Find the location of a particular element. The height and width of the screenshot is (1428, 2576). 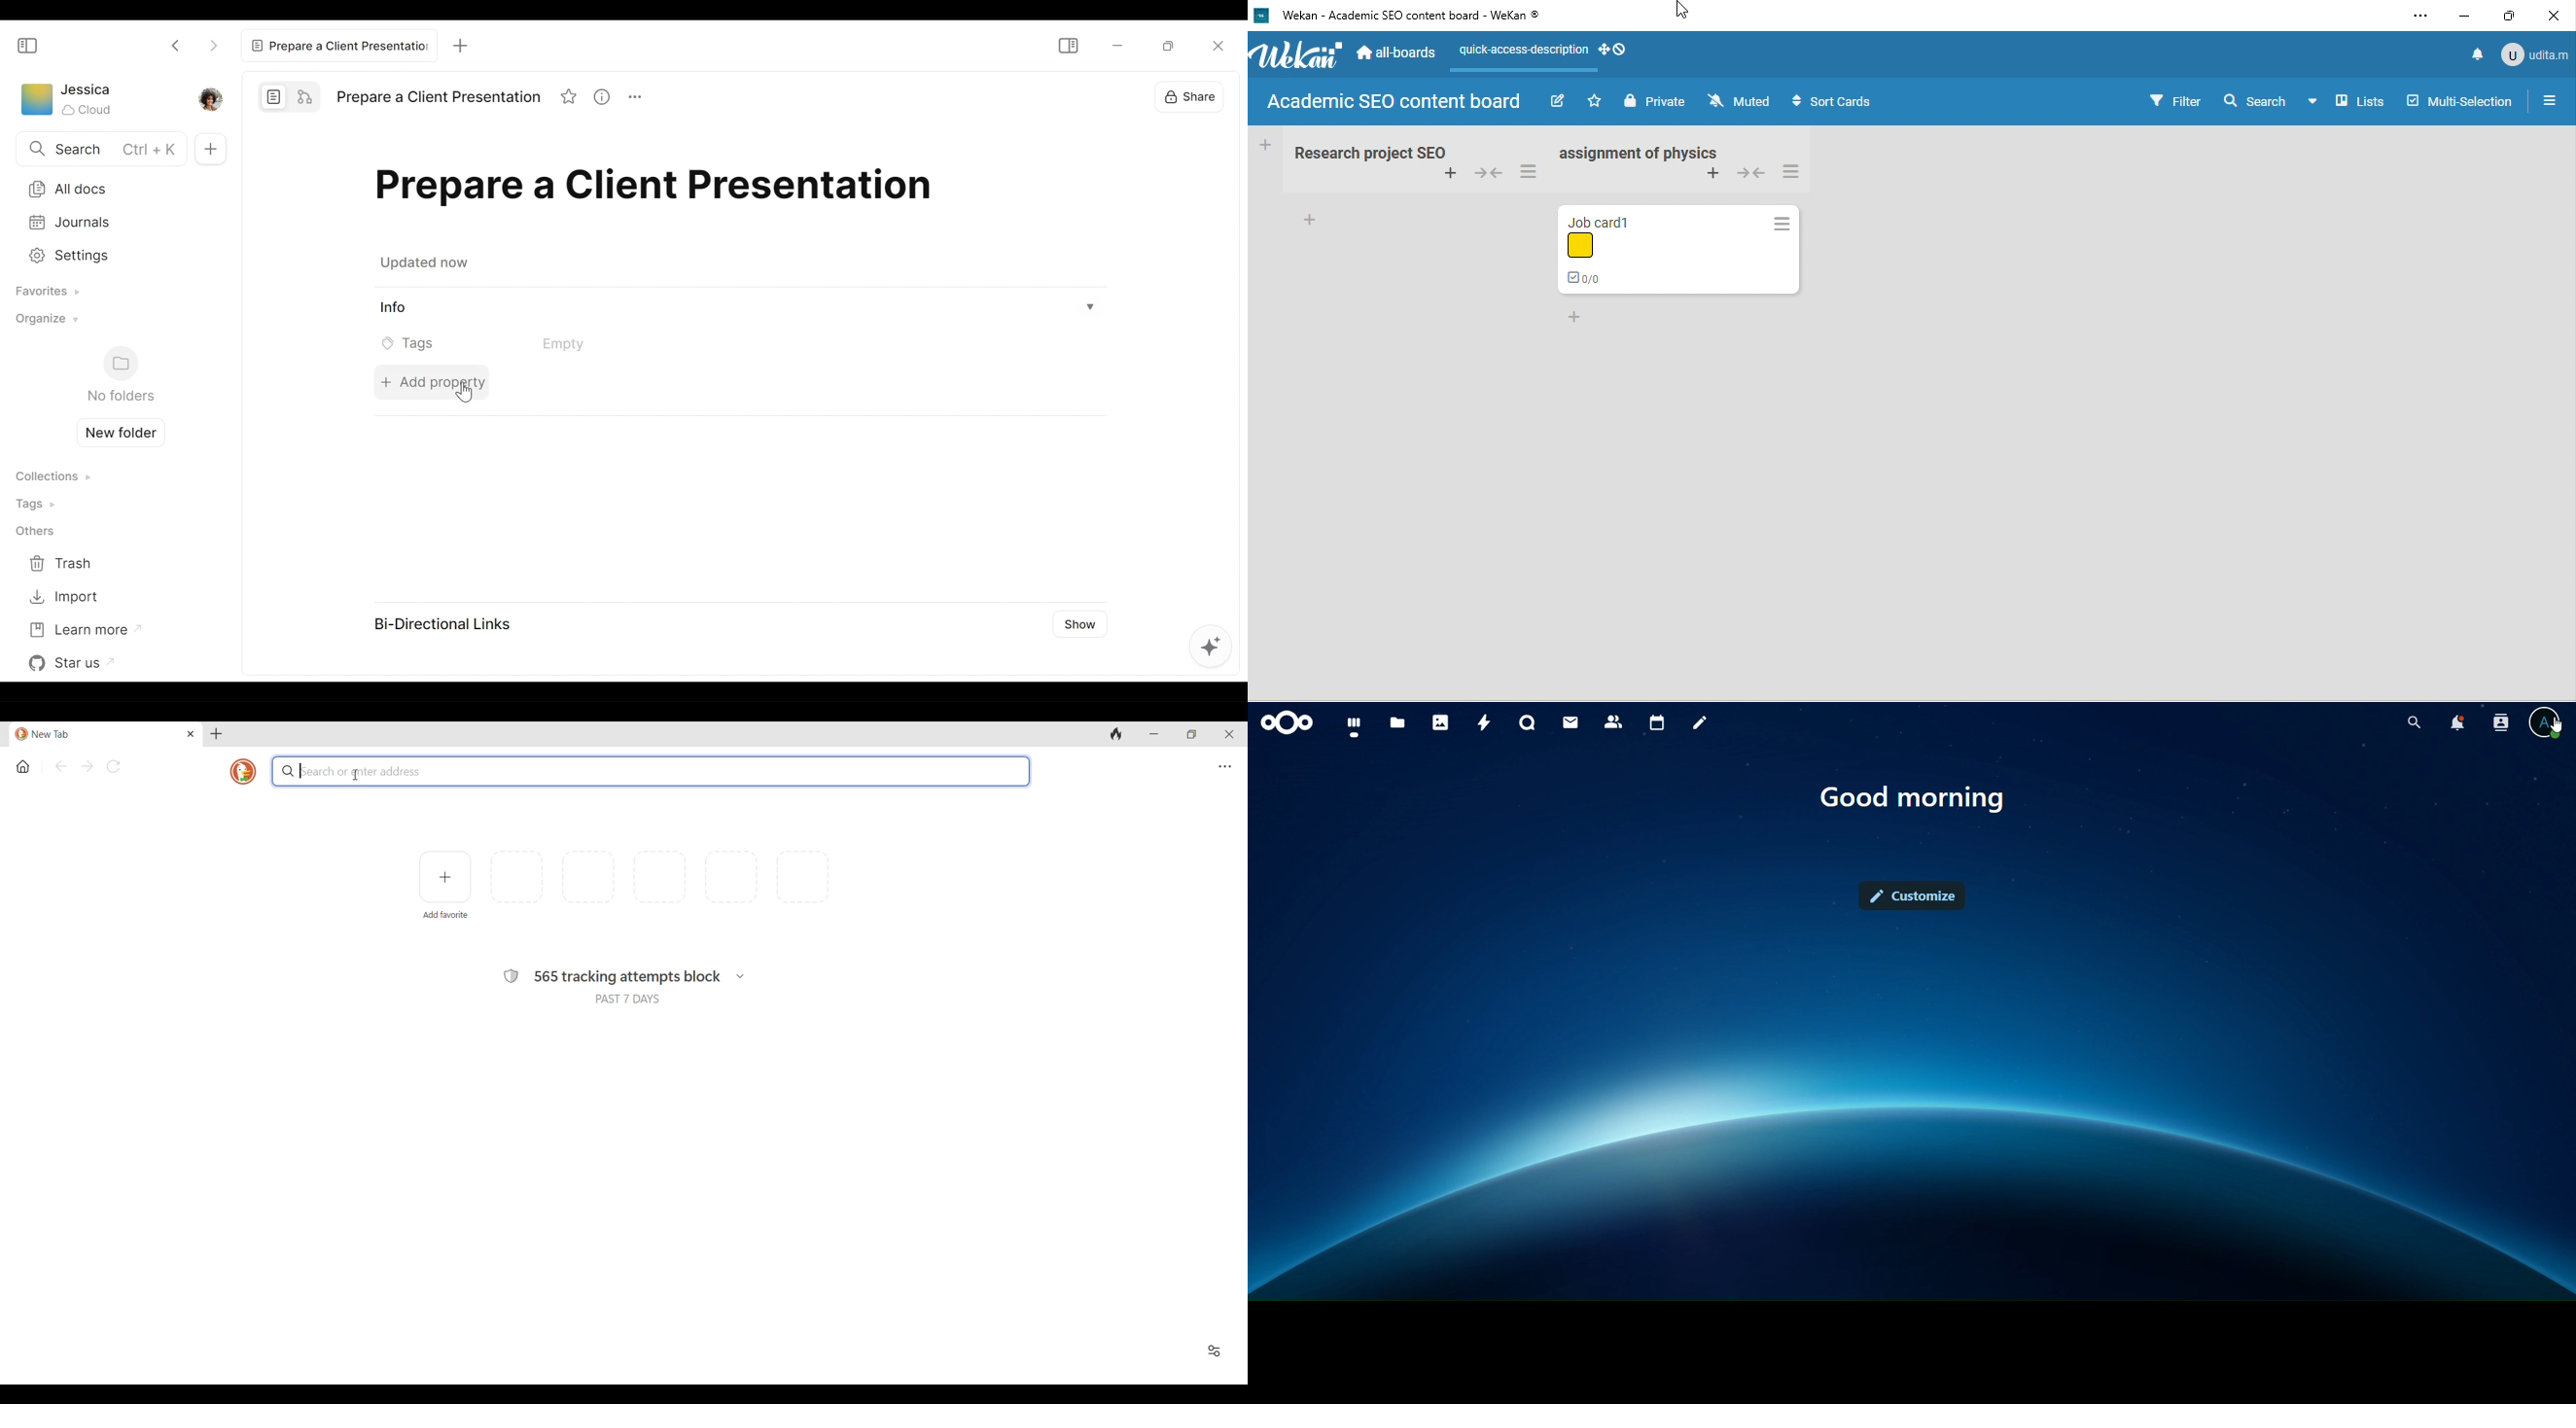

Folders is located at coordinates (120, 375).